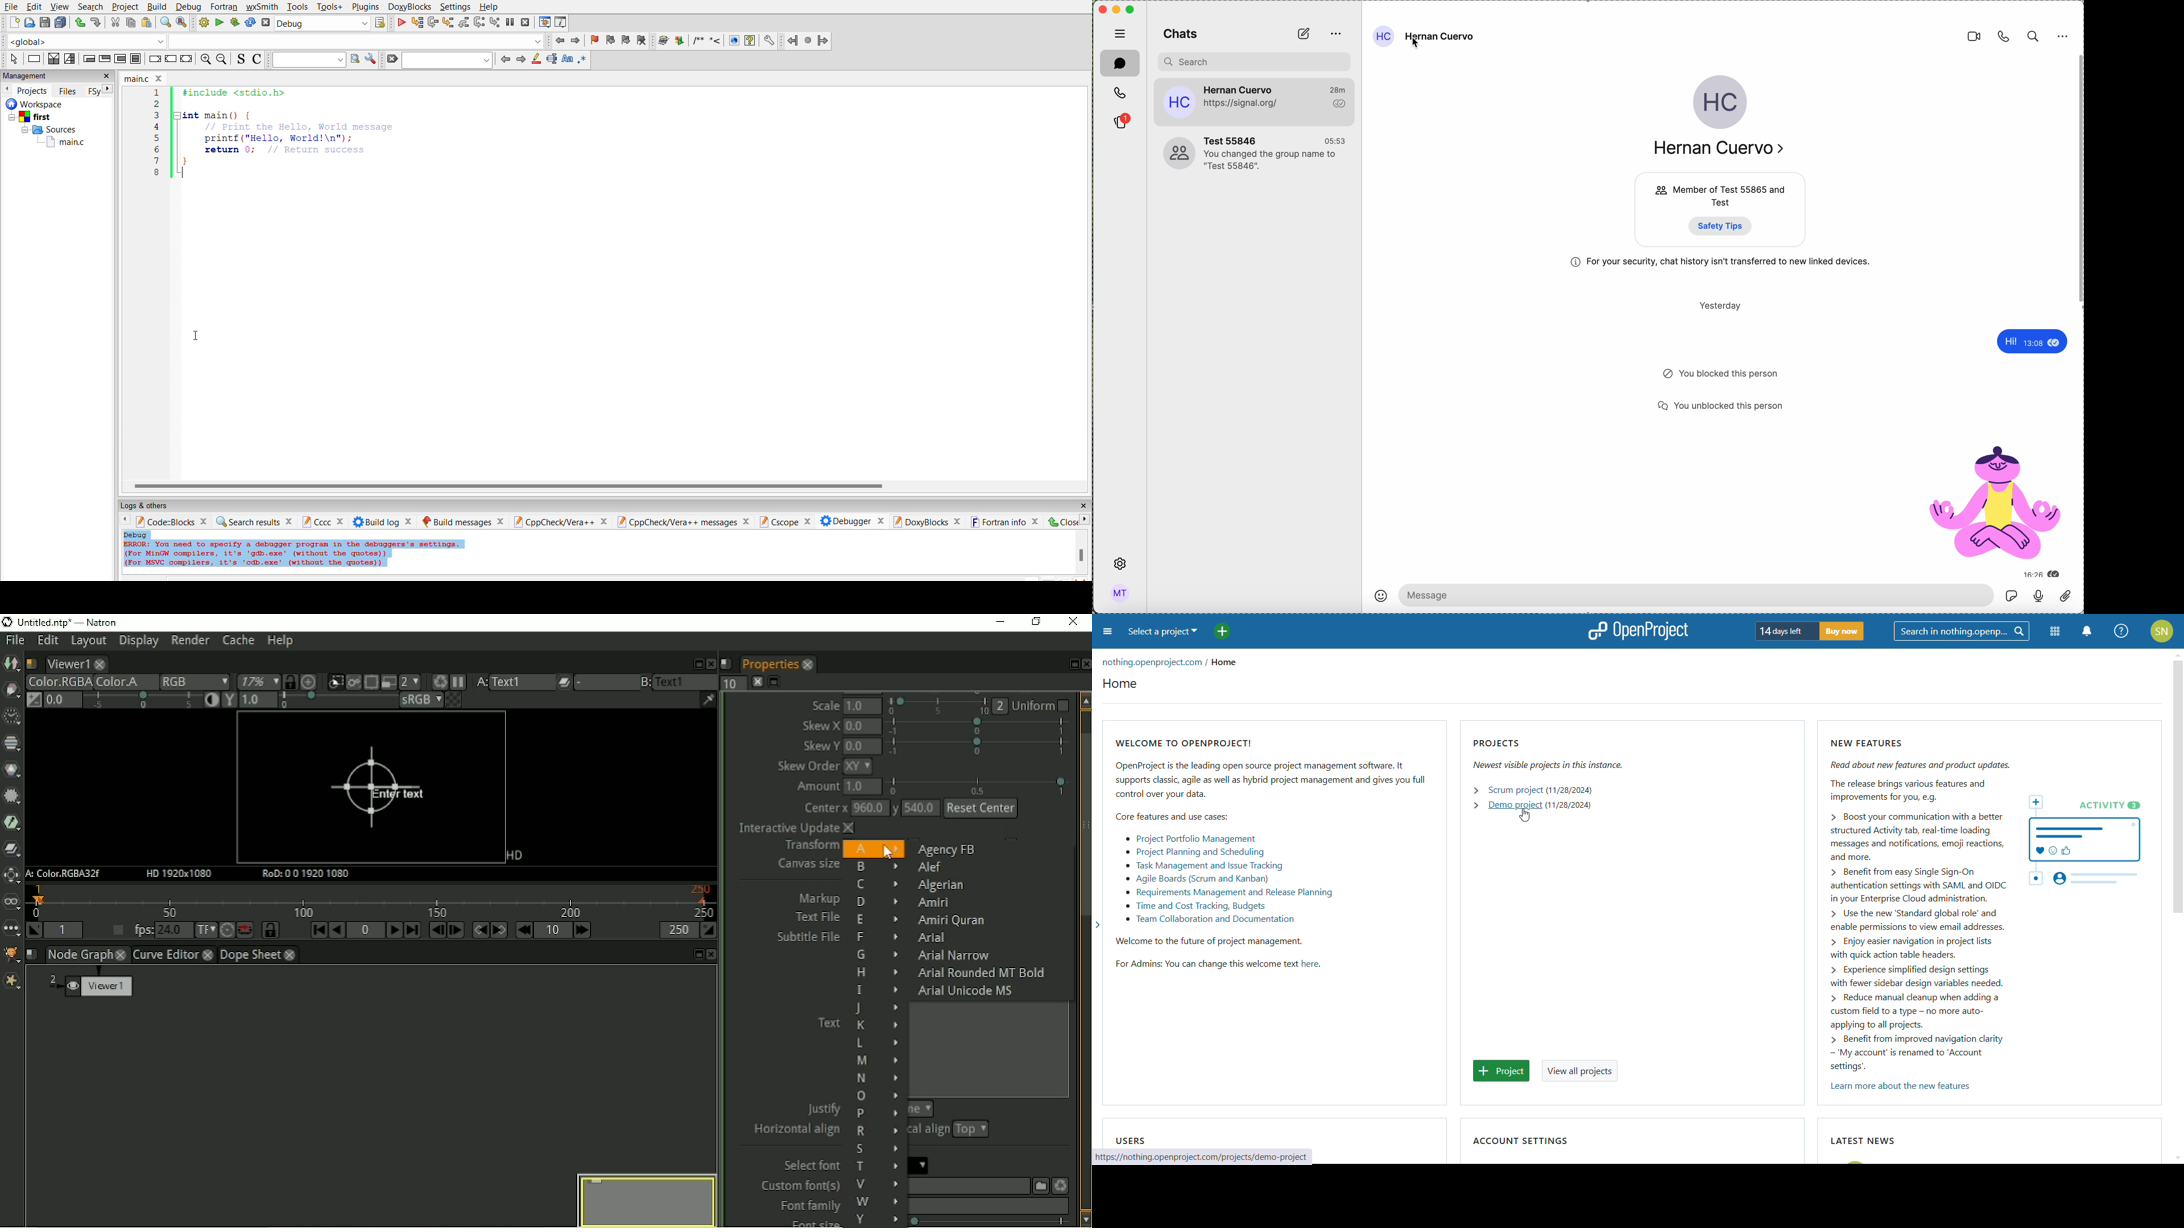  I want to click on Debug, so click(324, 23).